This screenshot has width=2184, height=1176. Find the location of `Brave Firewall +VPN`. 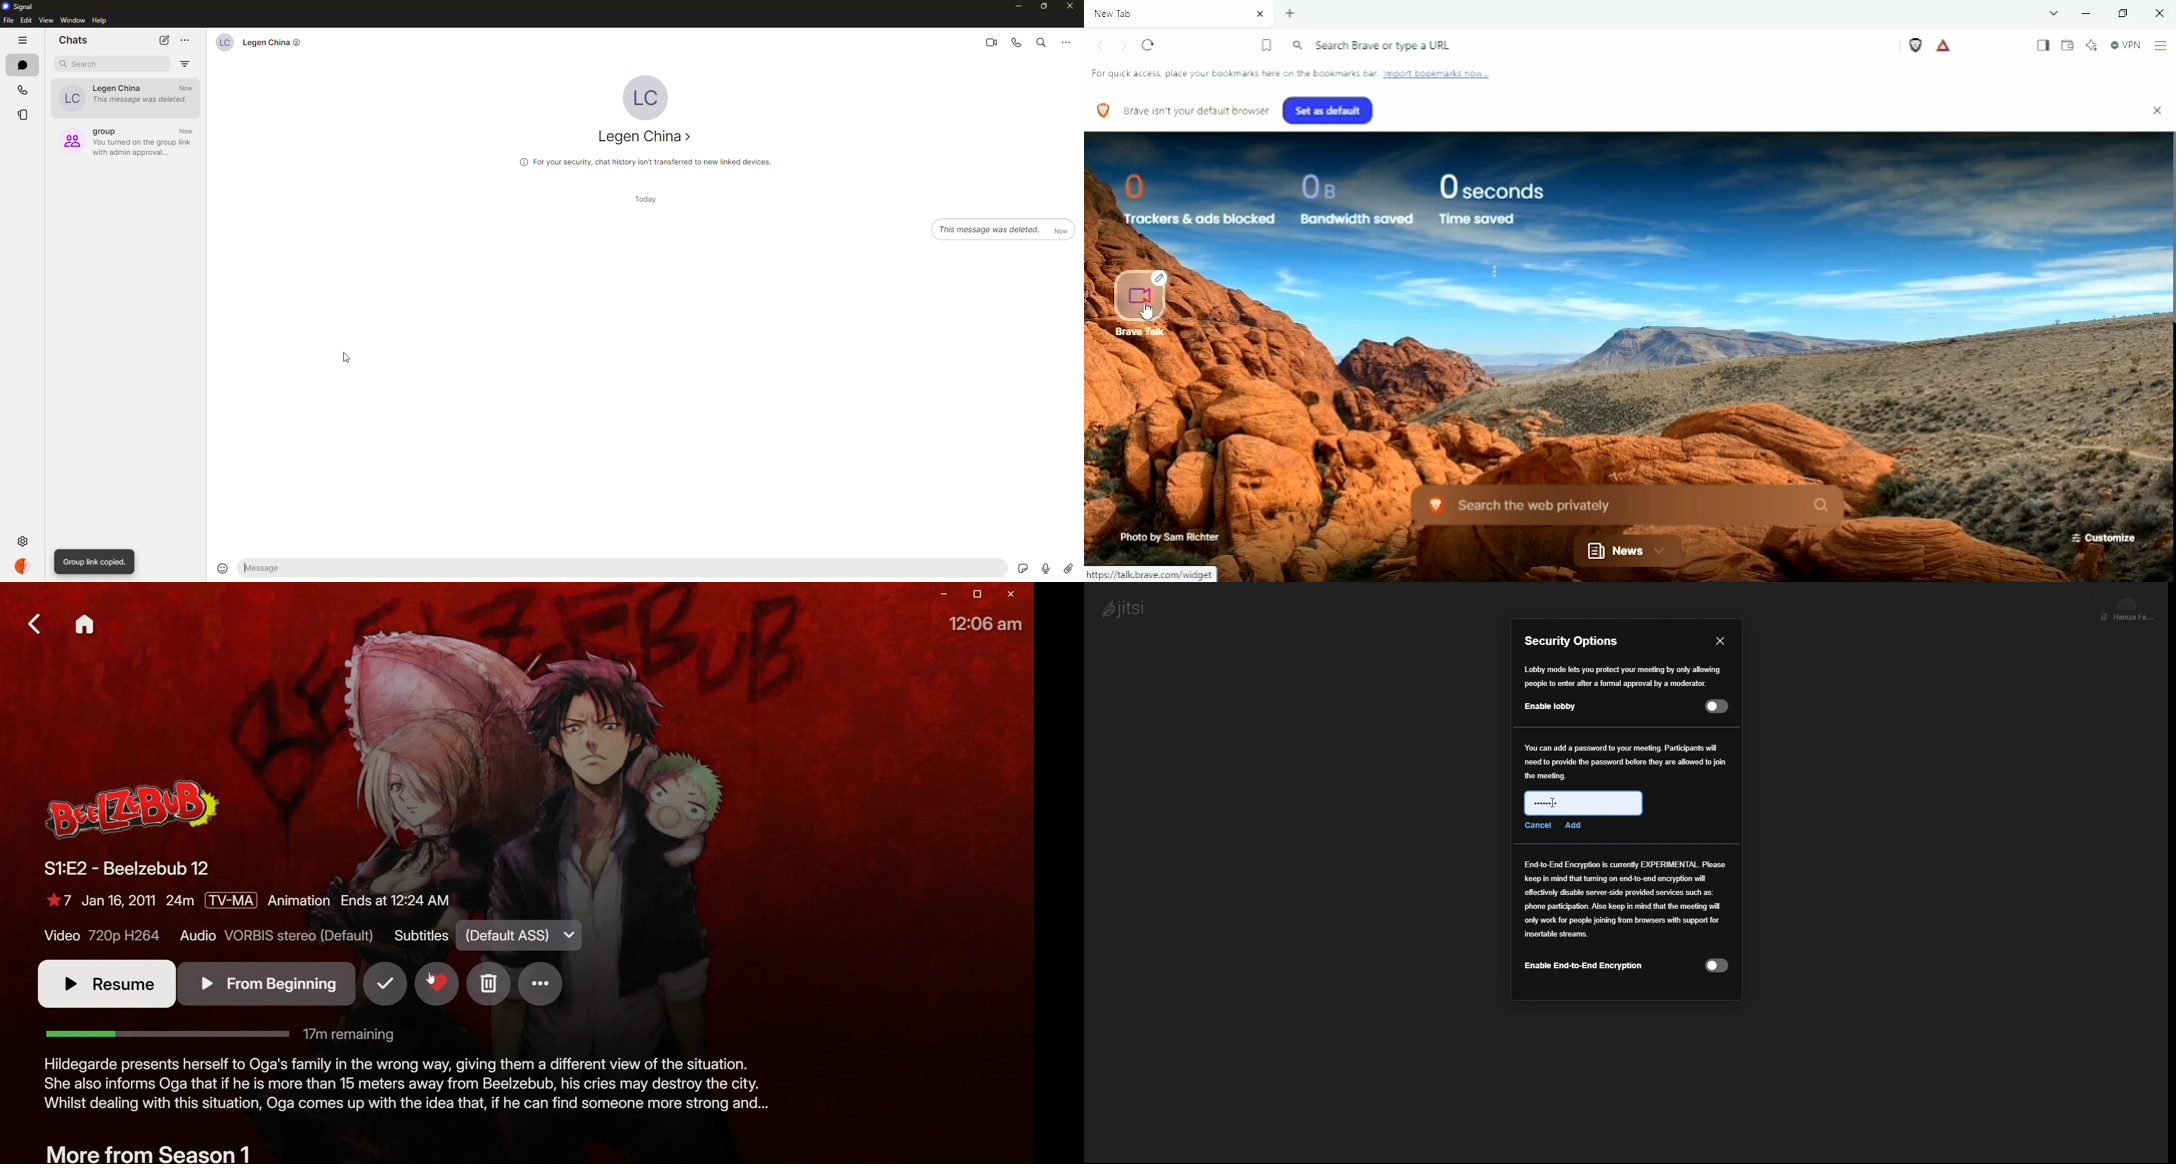

Brave Firewall +VPN is located at coordinates (2126, 45).